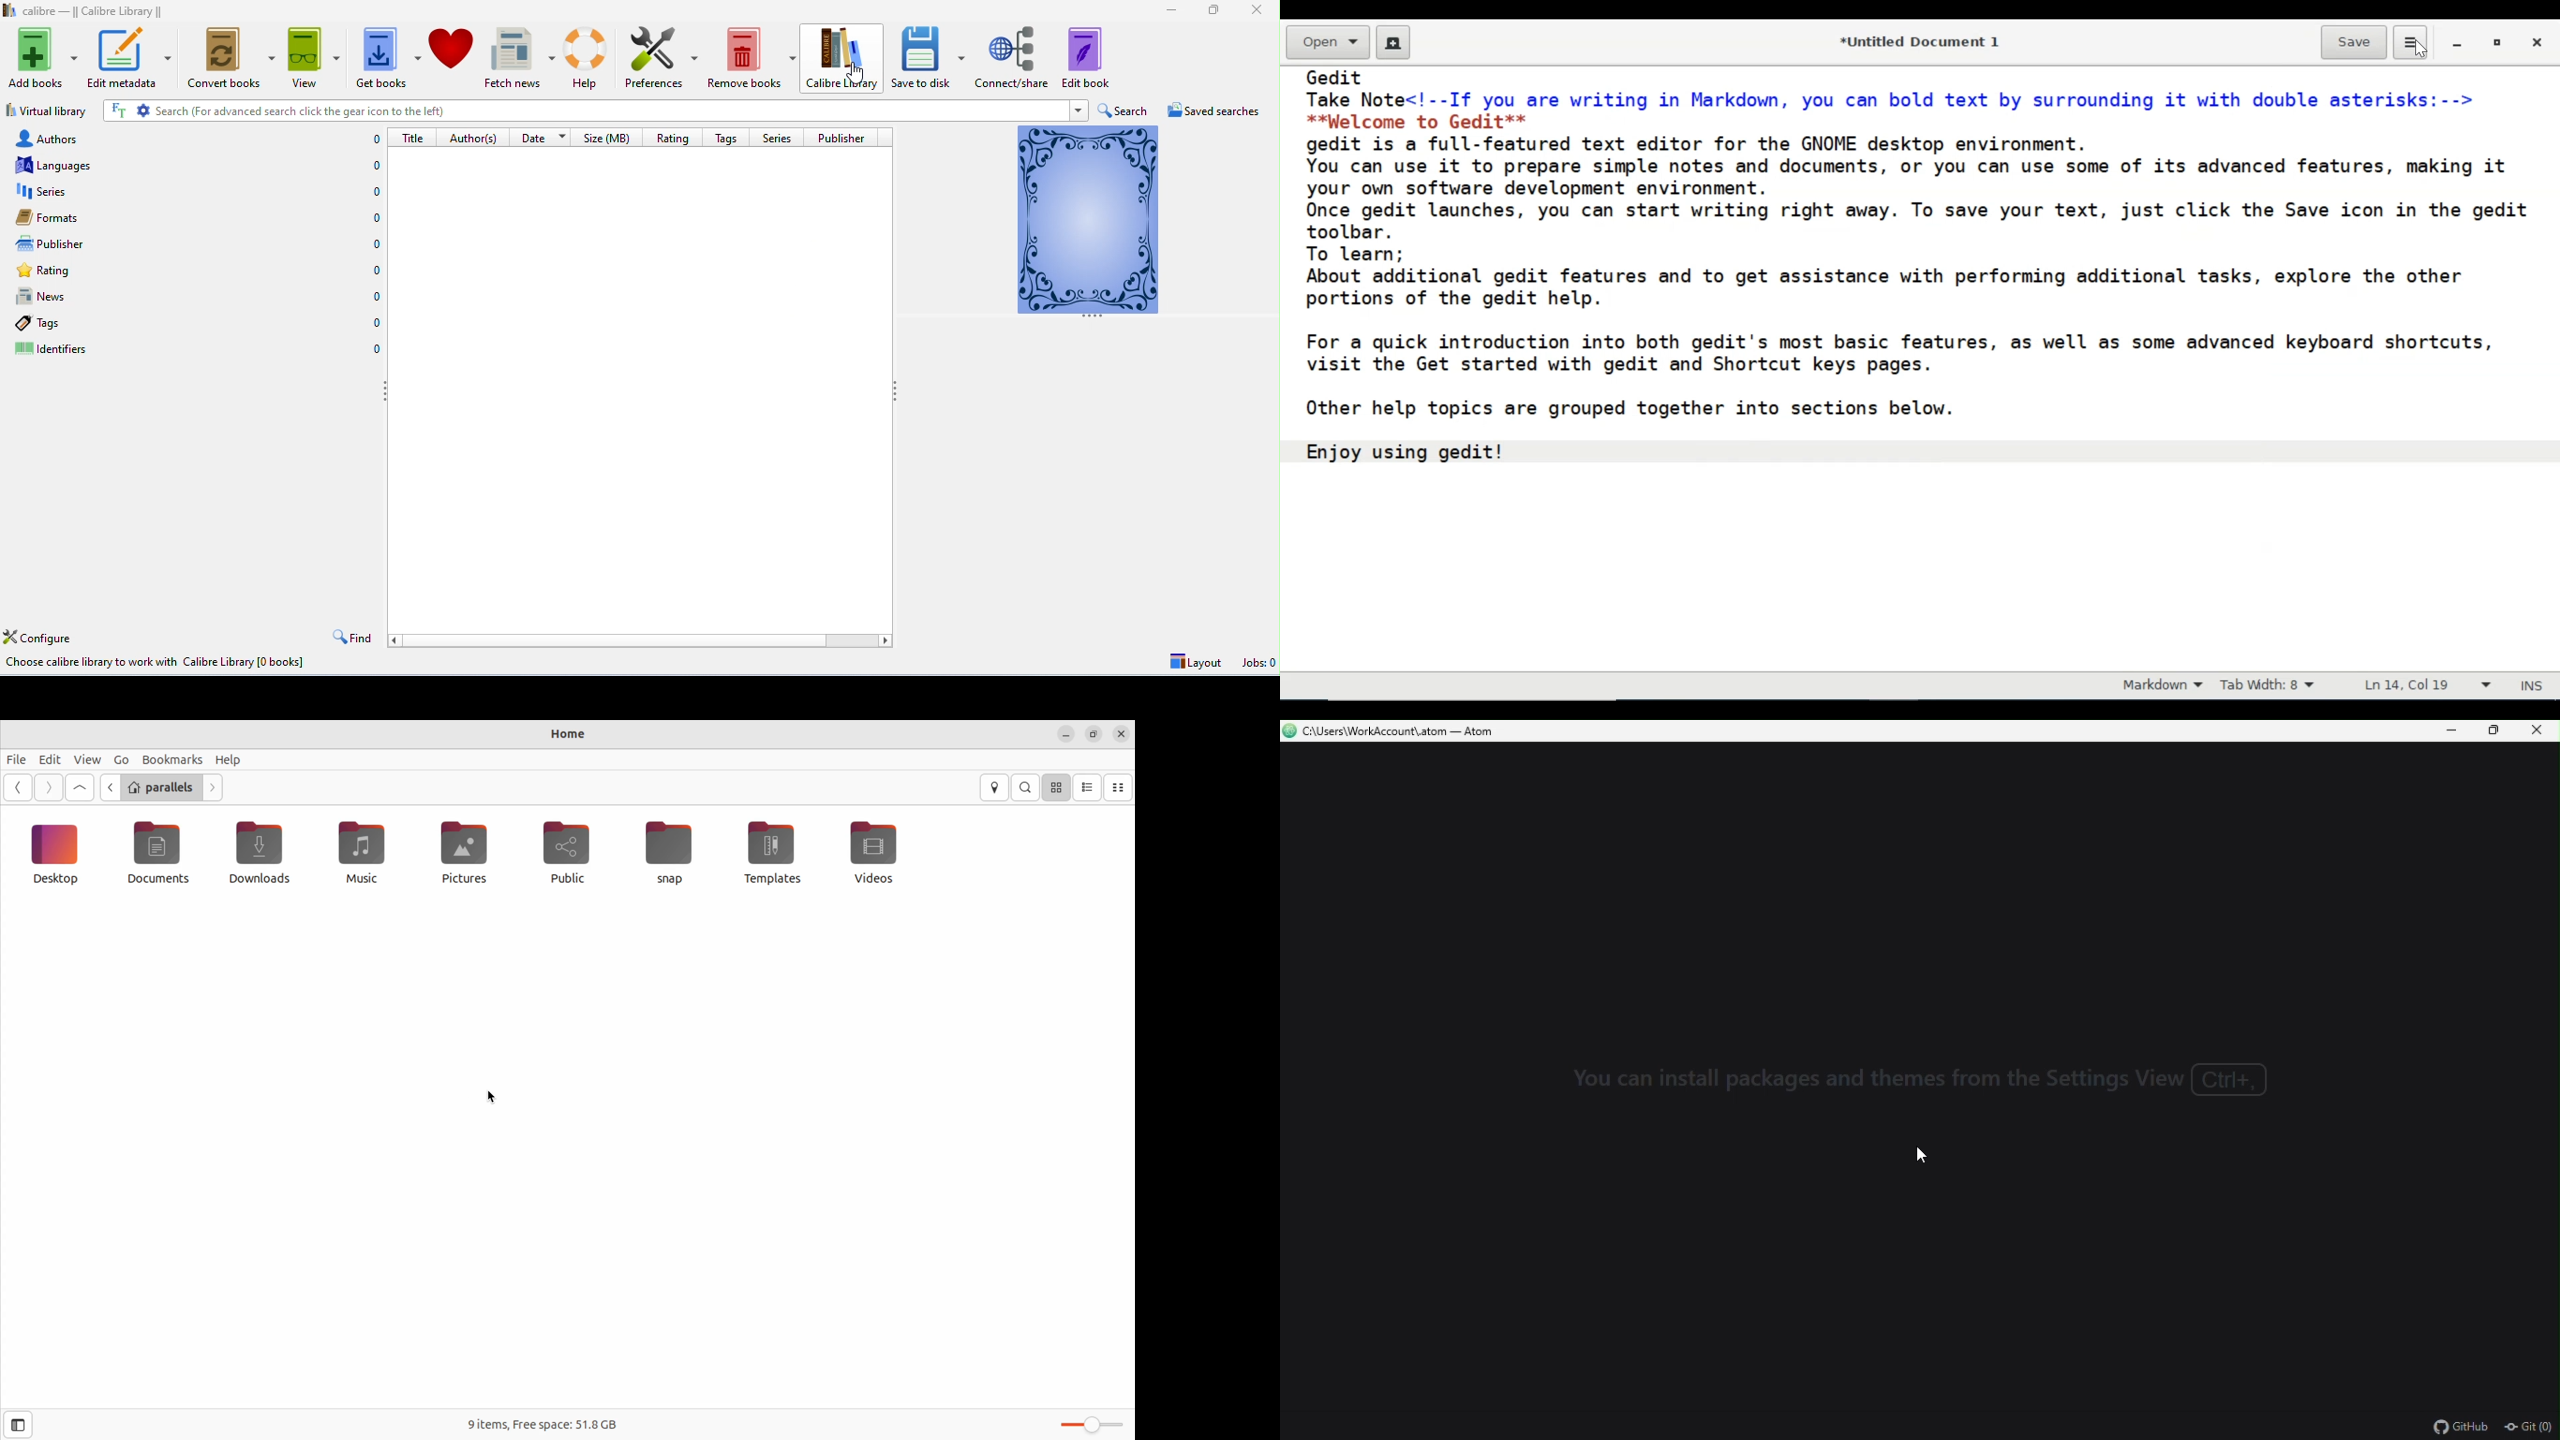 This screenshot has height=1456, width=2576. Describe the element at coordinates (841, 138) in the screenshot. I see `publisher` at that location.